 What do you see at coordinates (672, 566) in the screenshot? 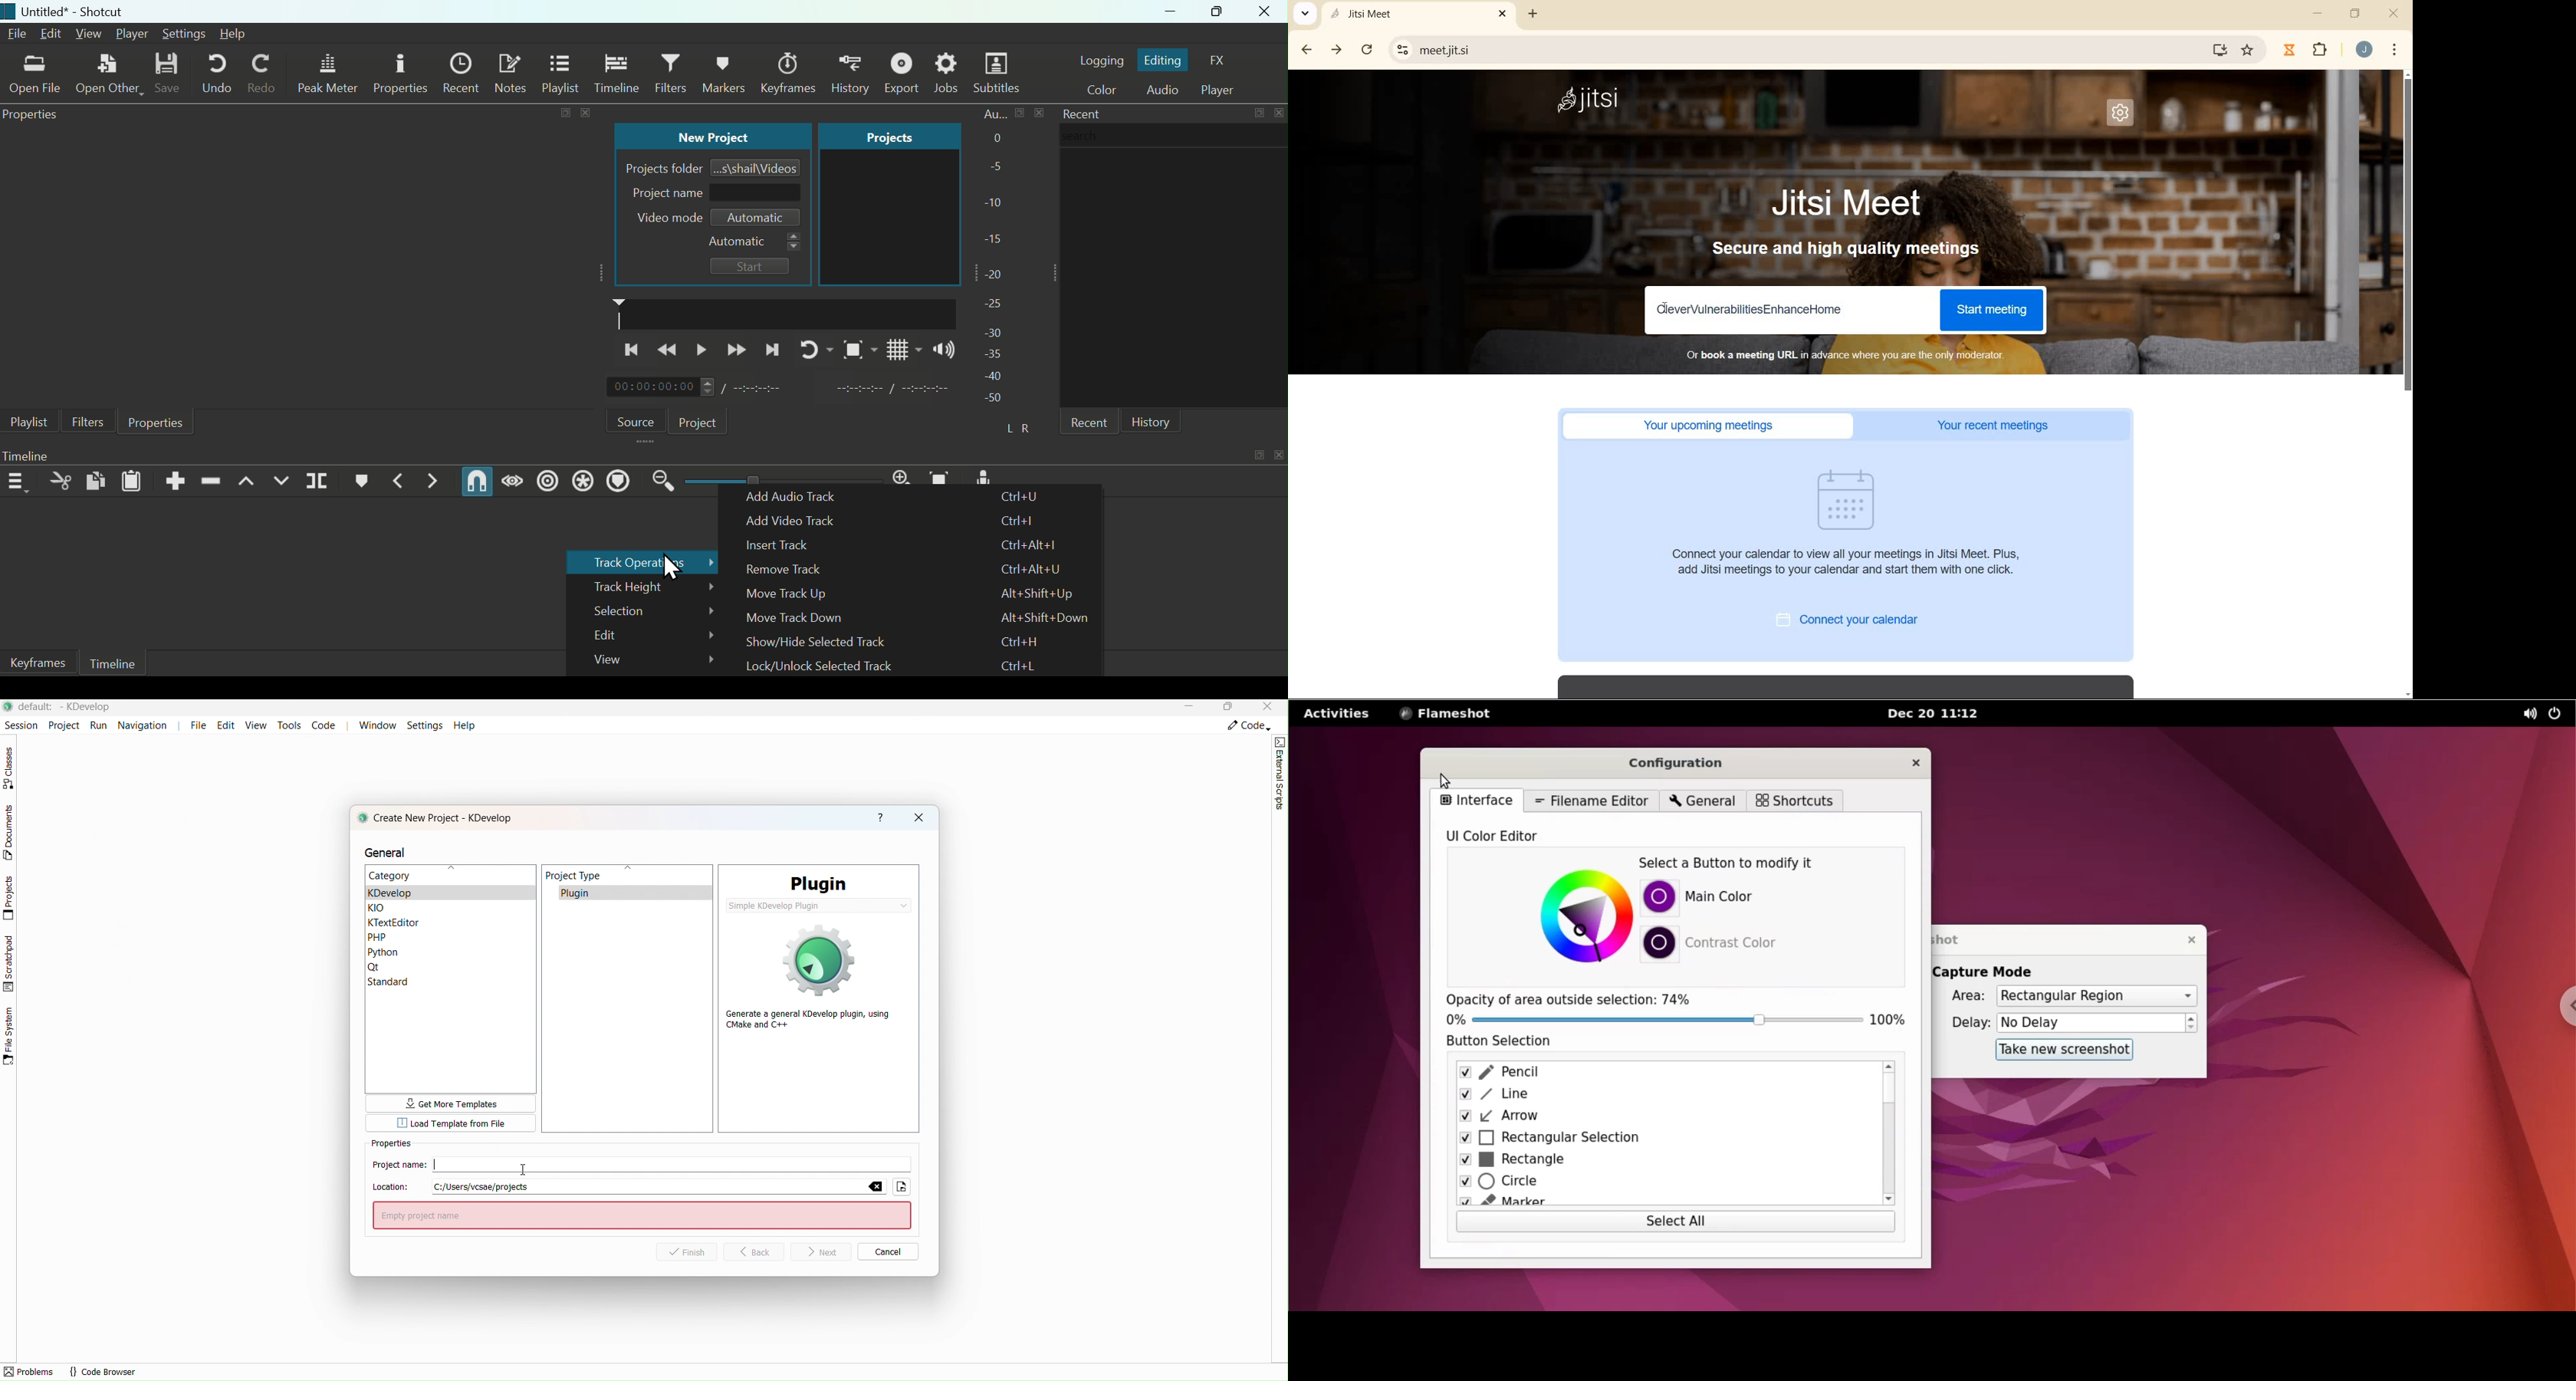
I see `cursor` at bounding box center [672, 566].